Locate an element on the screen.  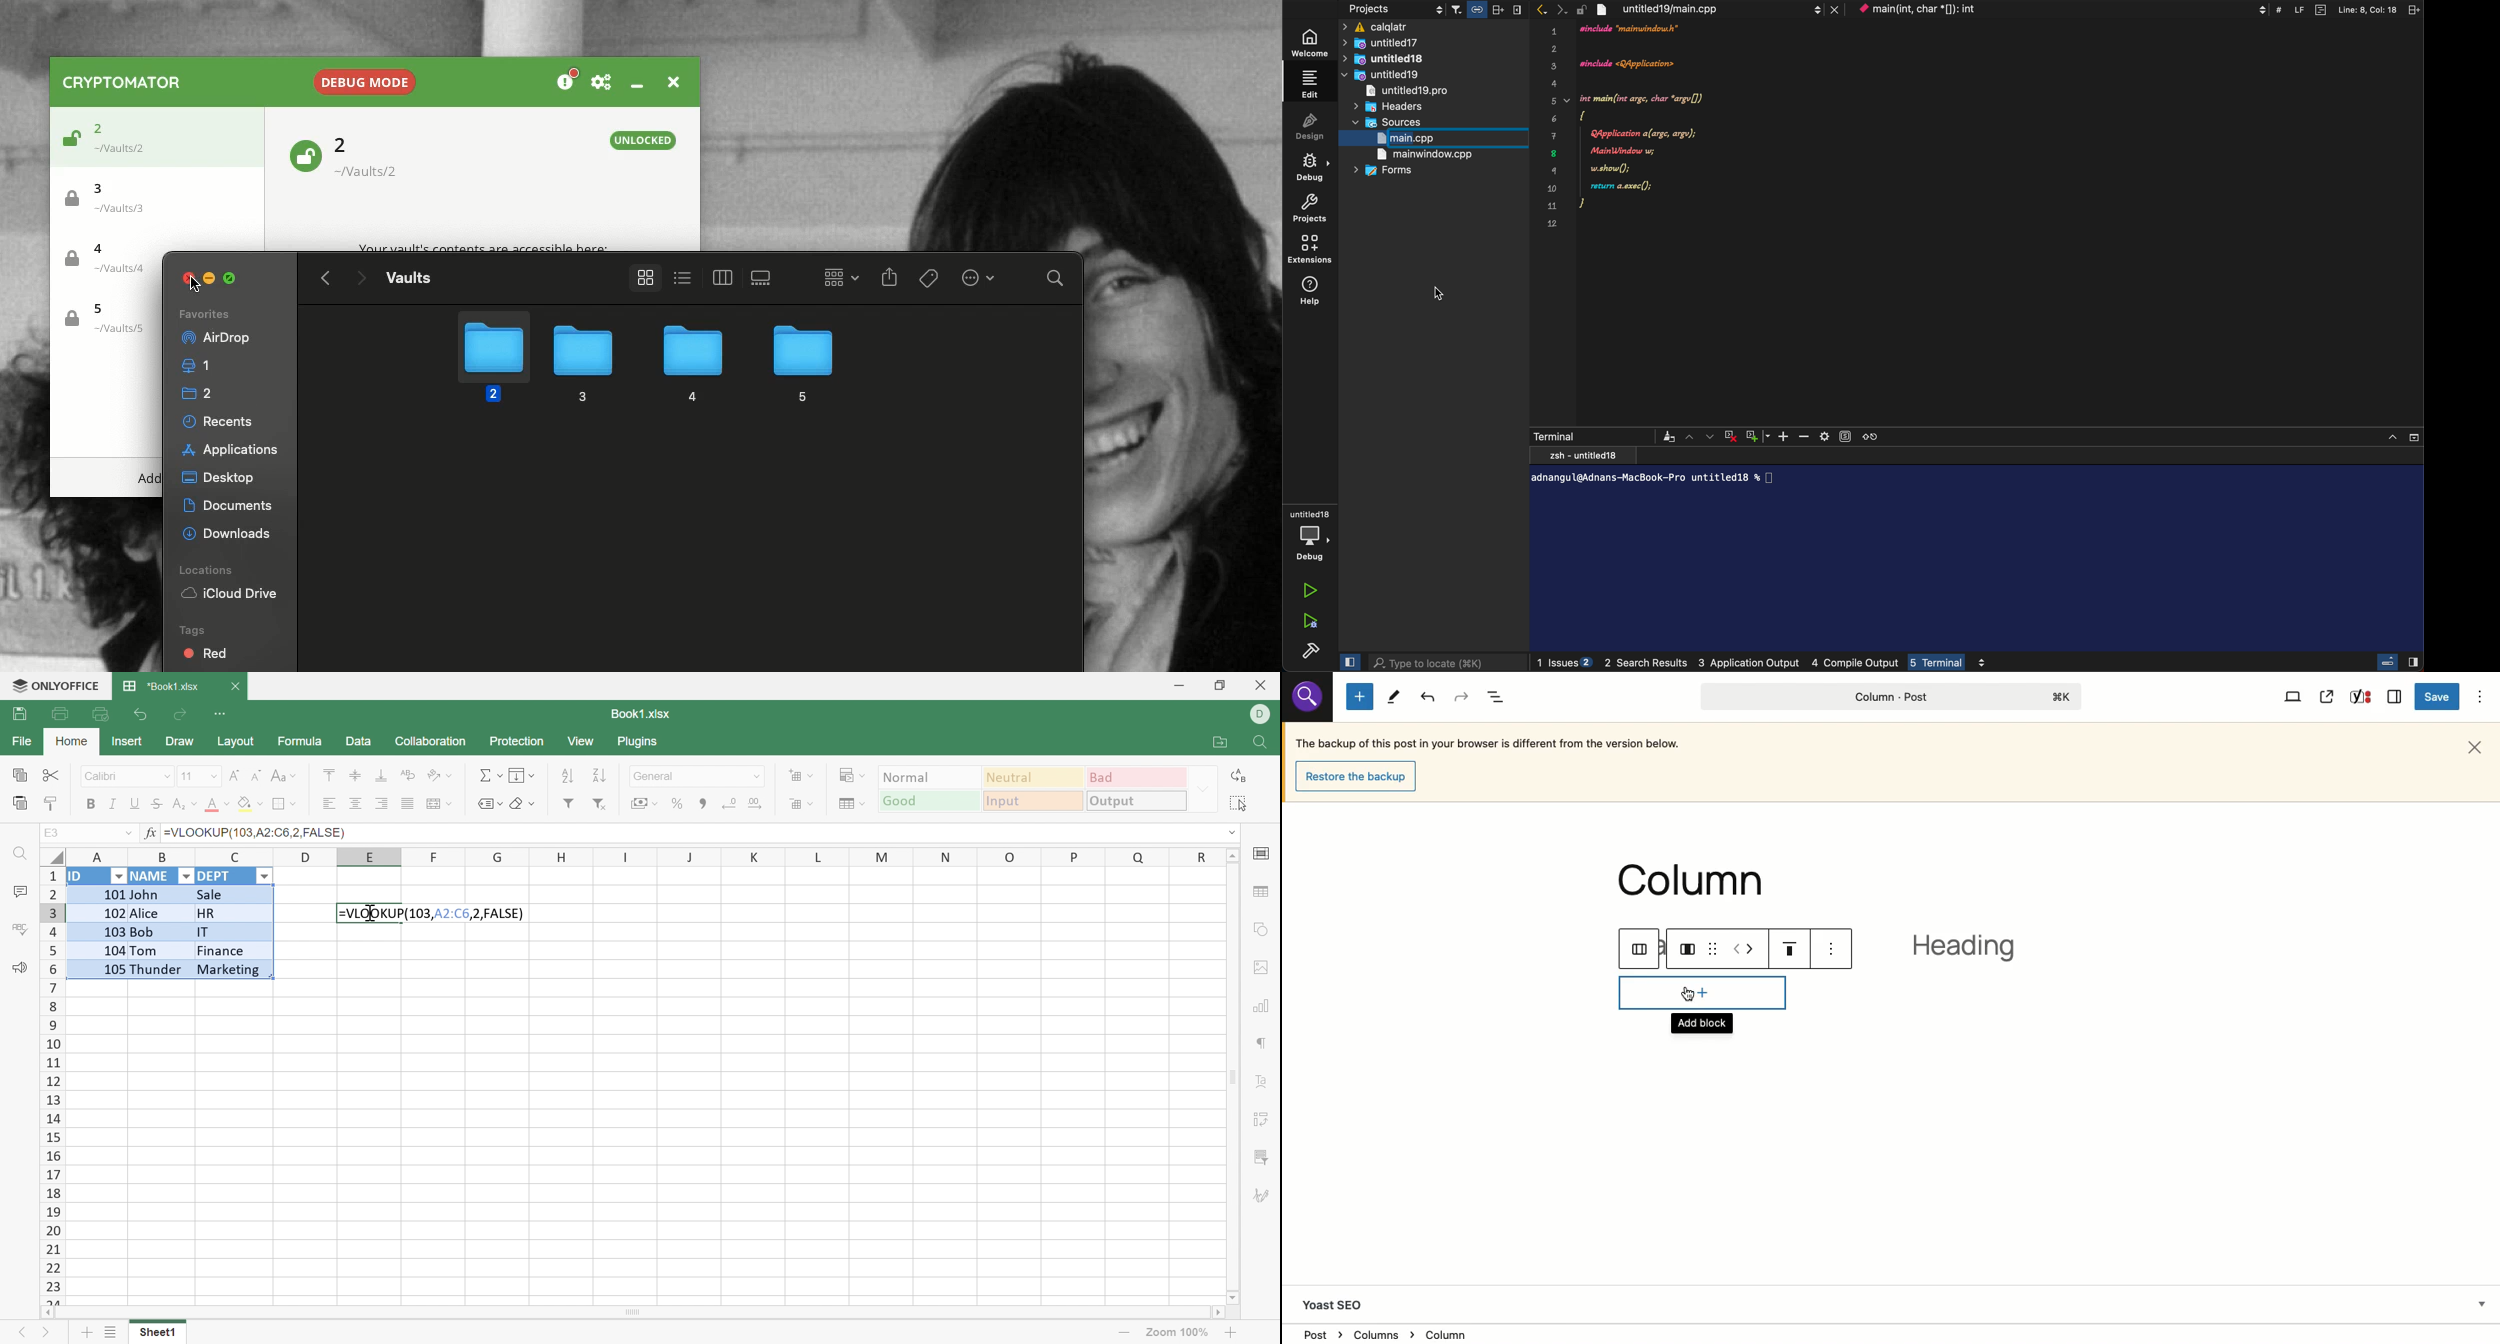
cell settings is located at coordinates (1265, 855).